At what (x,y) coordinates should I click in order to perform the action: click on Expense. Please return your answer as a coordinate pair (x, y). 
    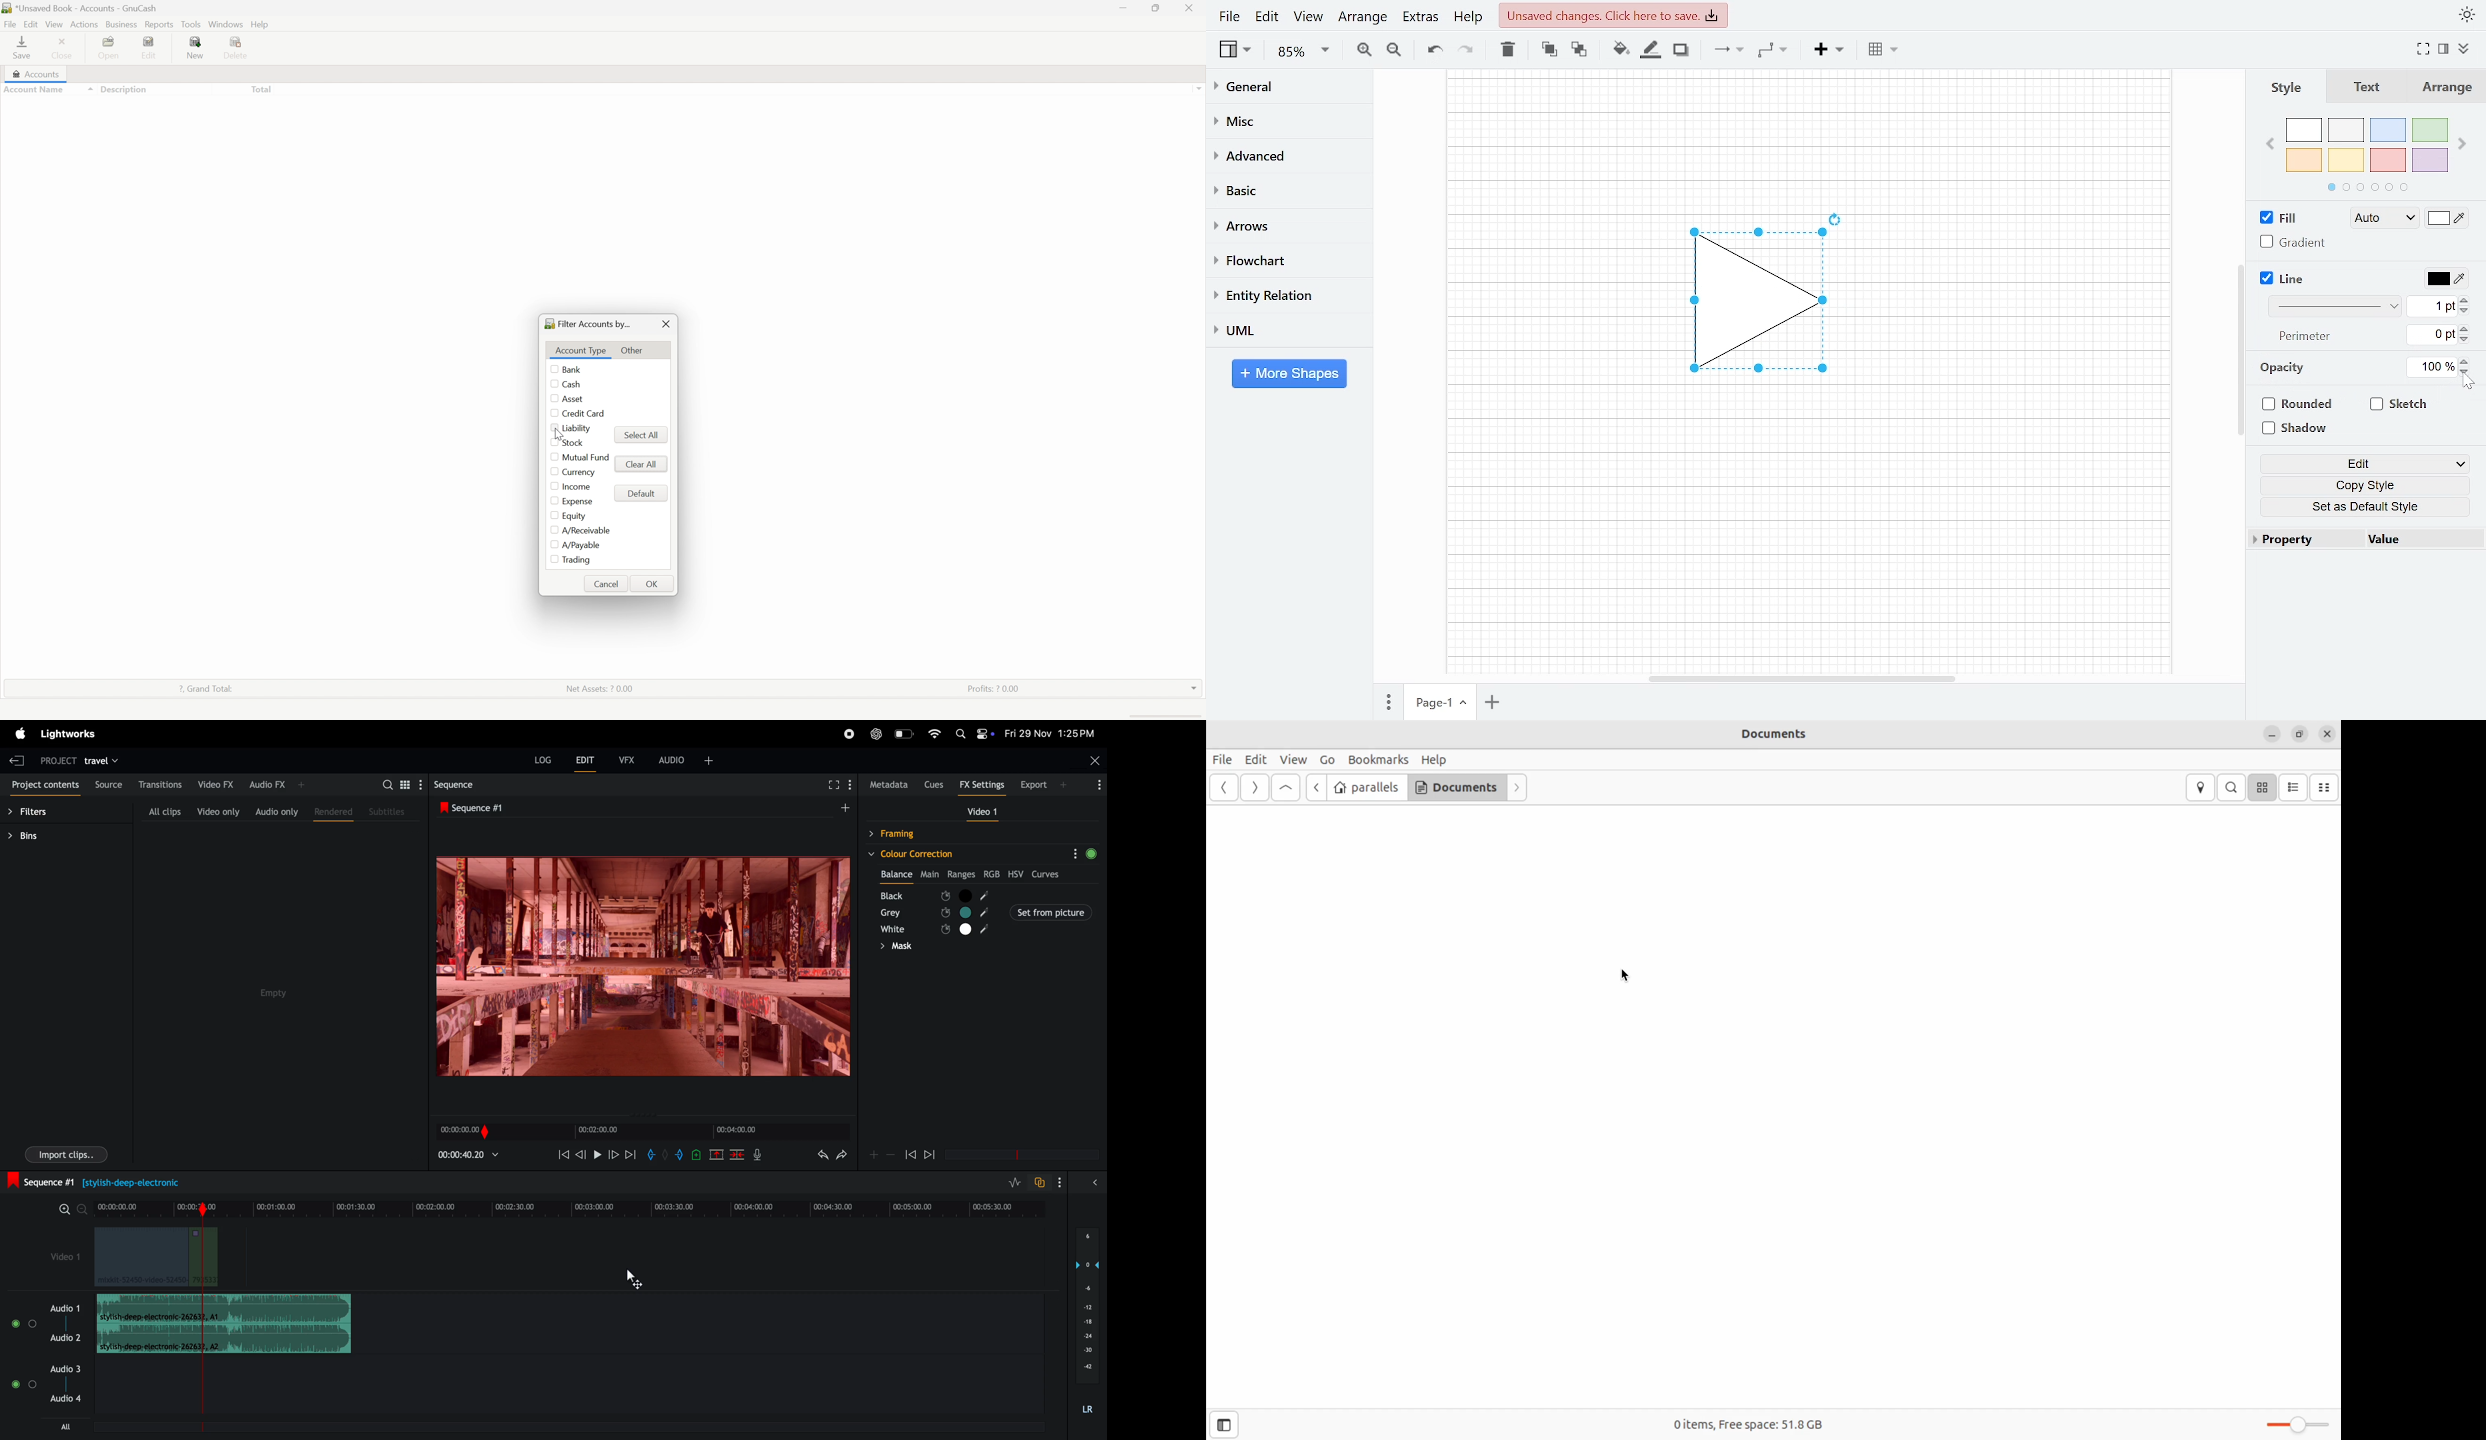
    Looking at the image, I should click on (578, 501).